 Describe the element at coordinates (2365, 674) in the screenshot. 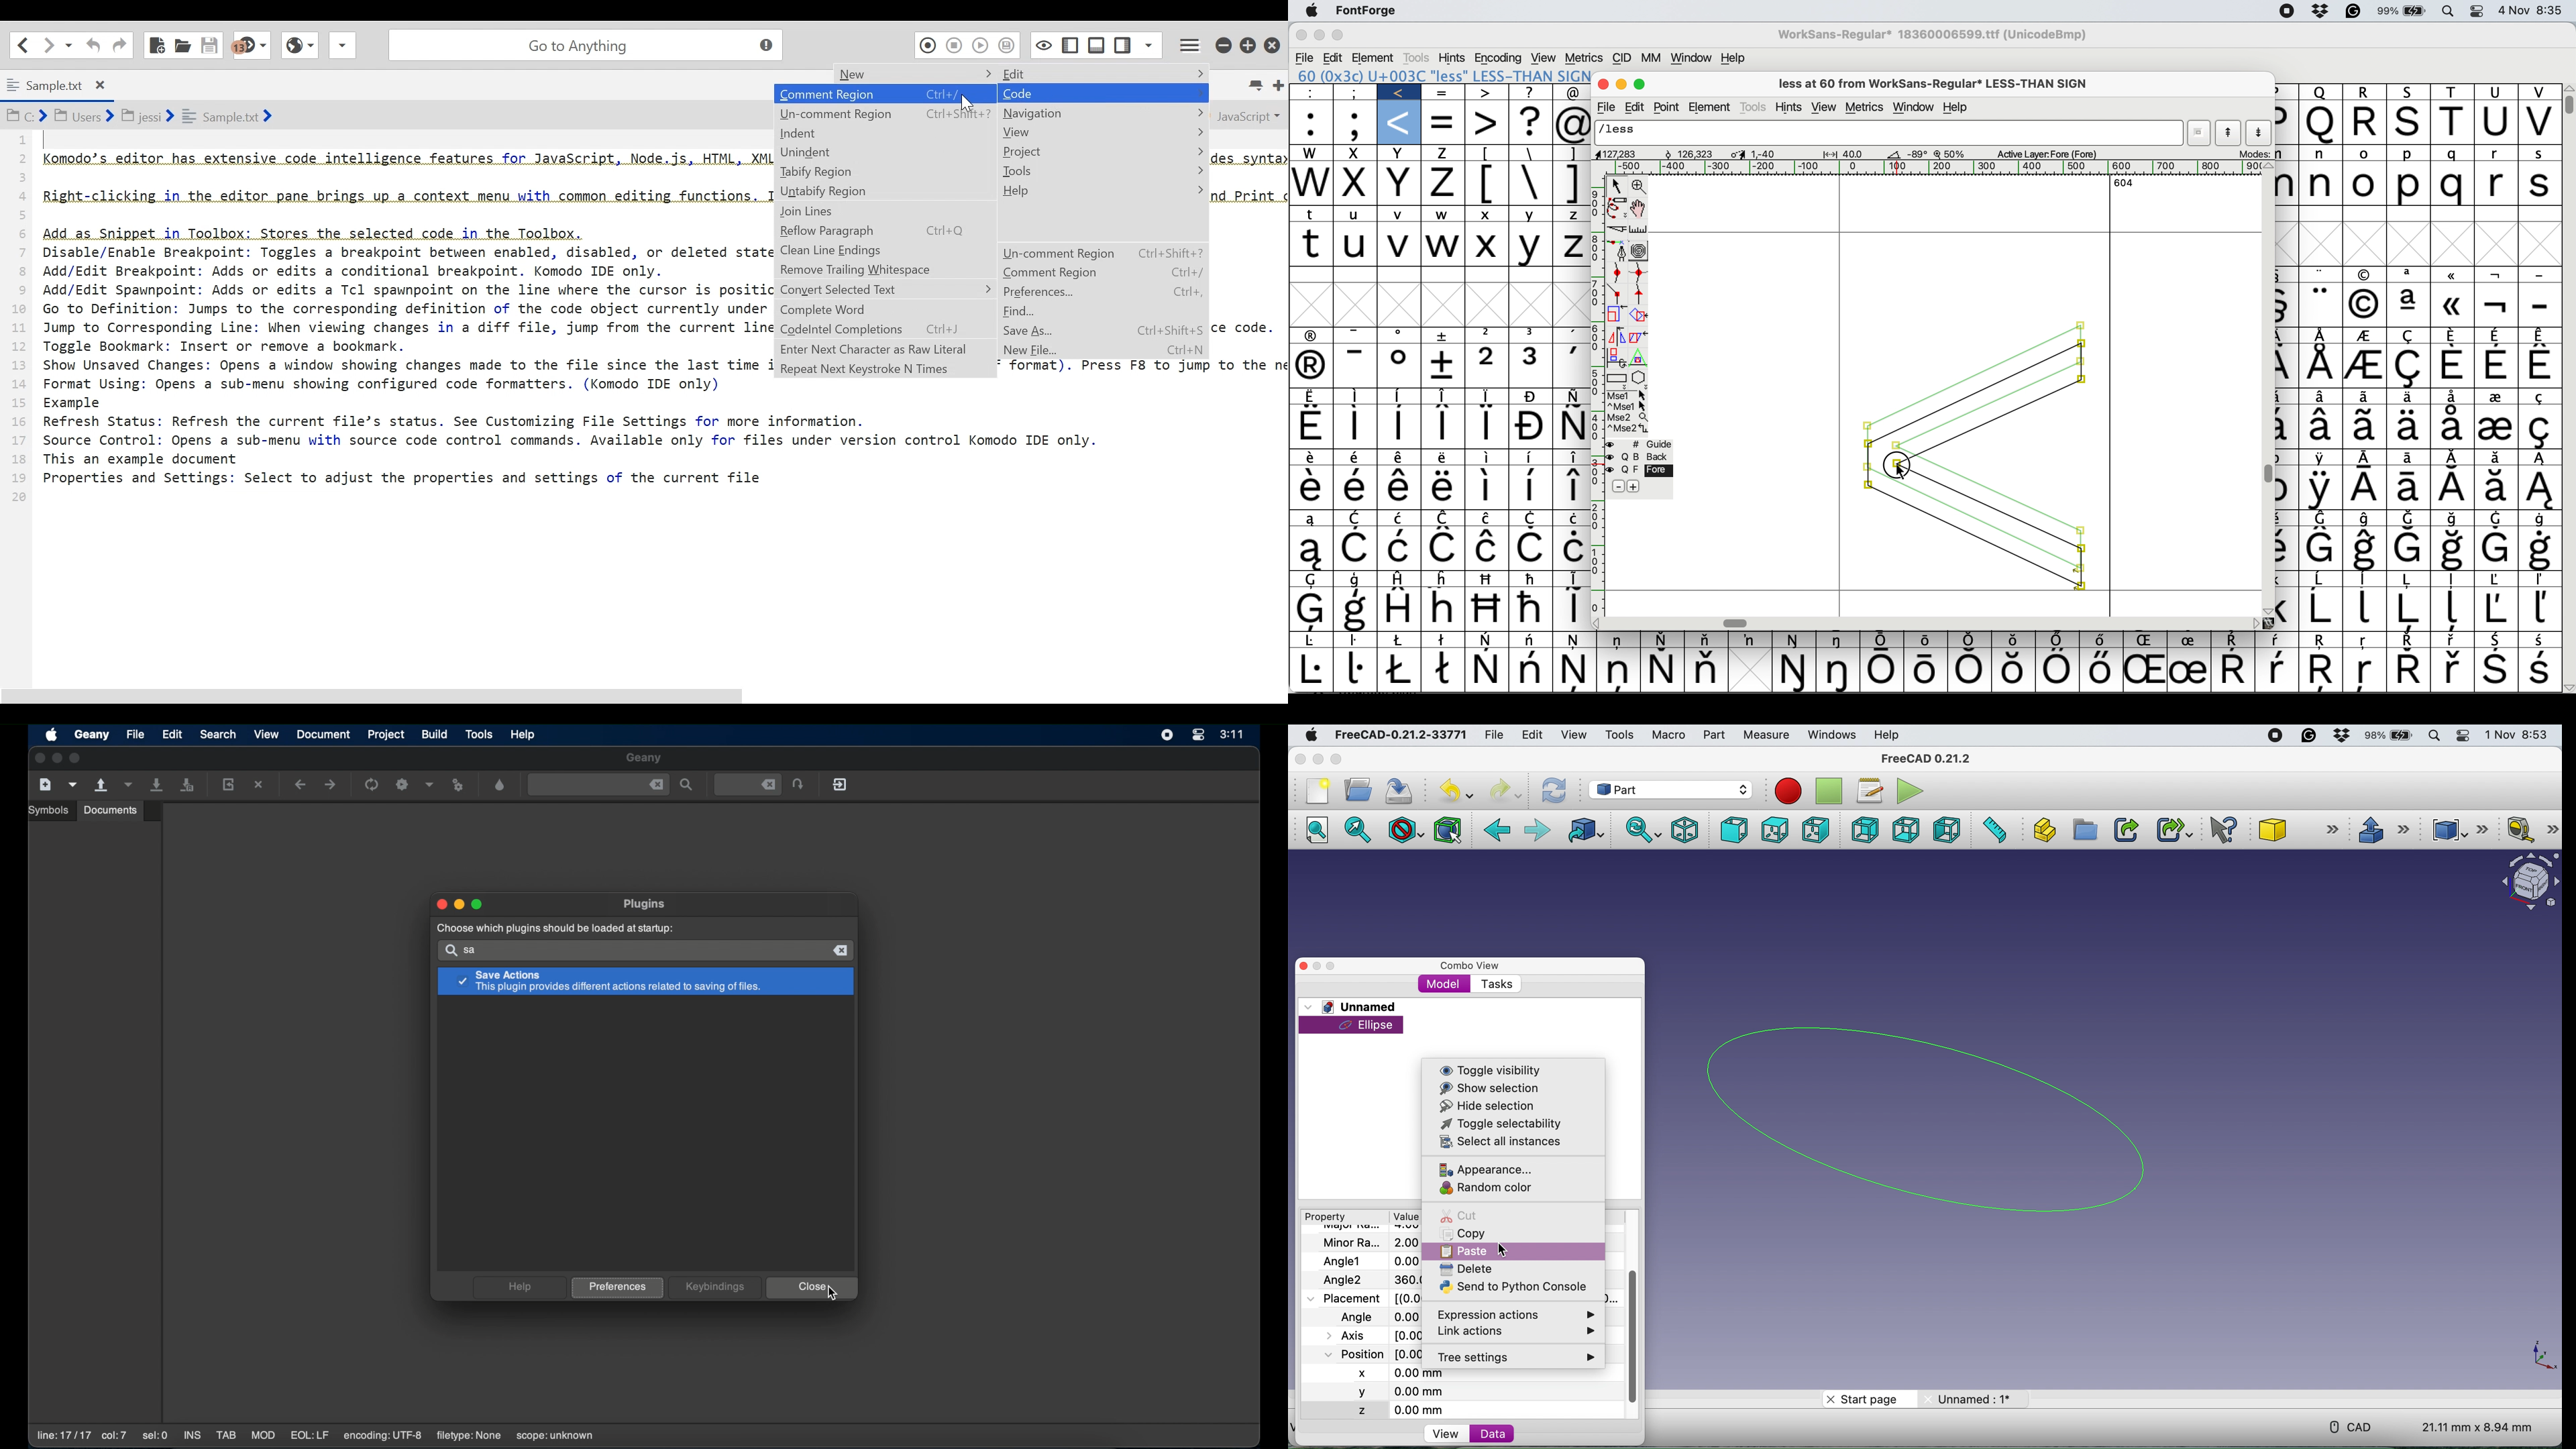

I see `Symbol` at that location.